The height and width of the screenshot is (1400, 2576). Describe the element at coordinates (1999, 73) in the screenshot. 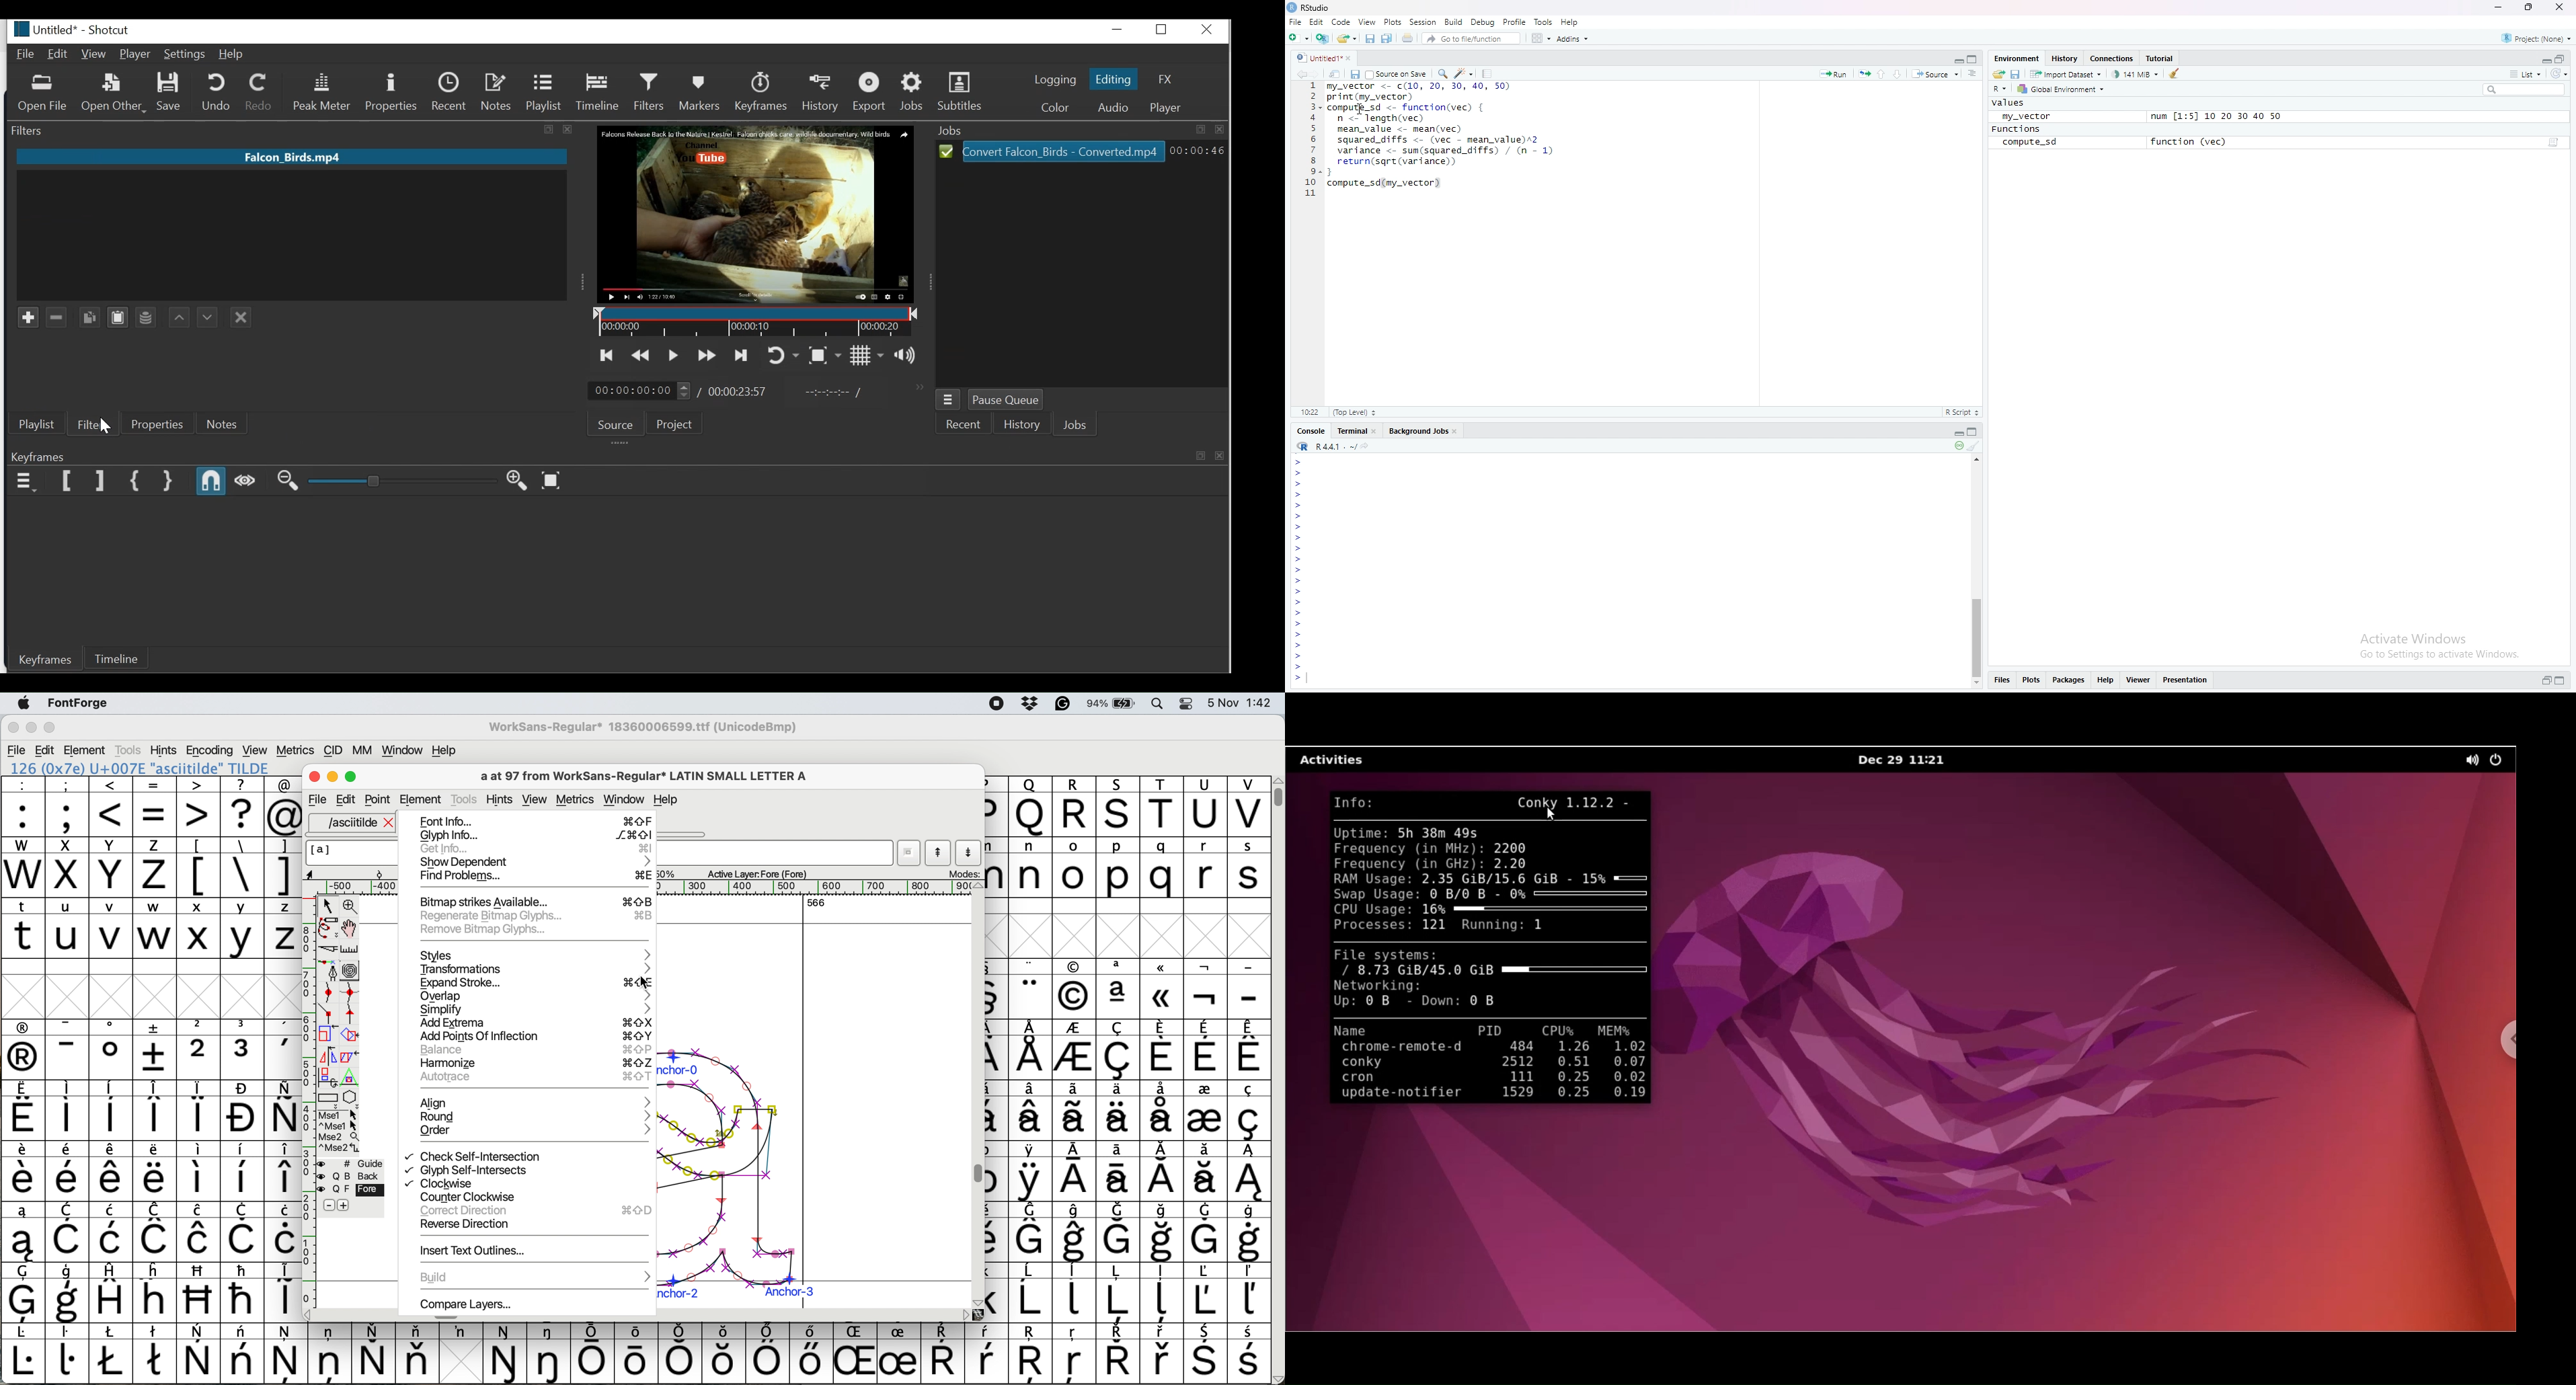

I see `Load workspace` at that location.